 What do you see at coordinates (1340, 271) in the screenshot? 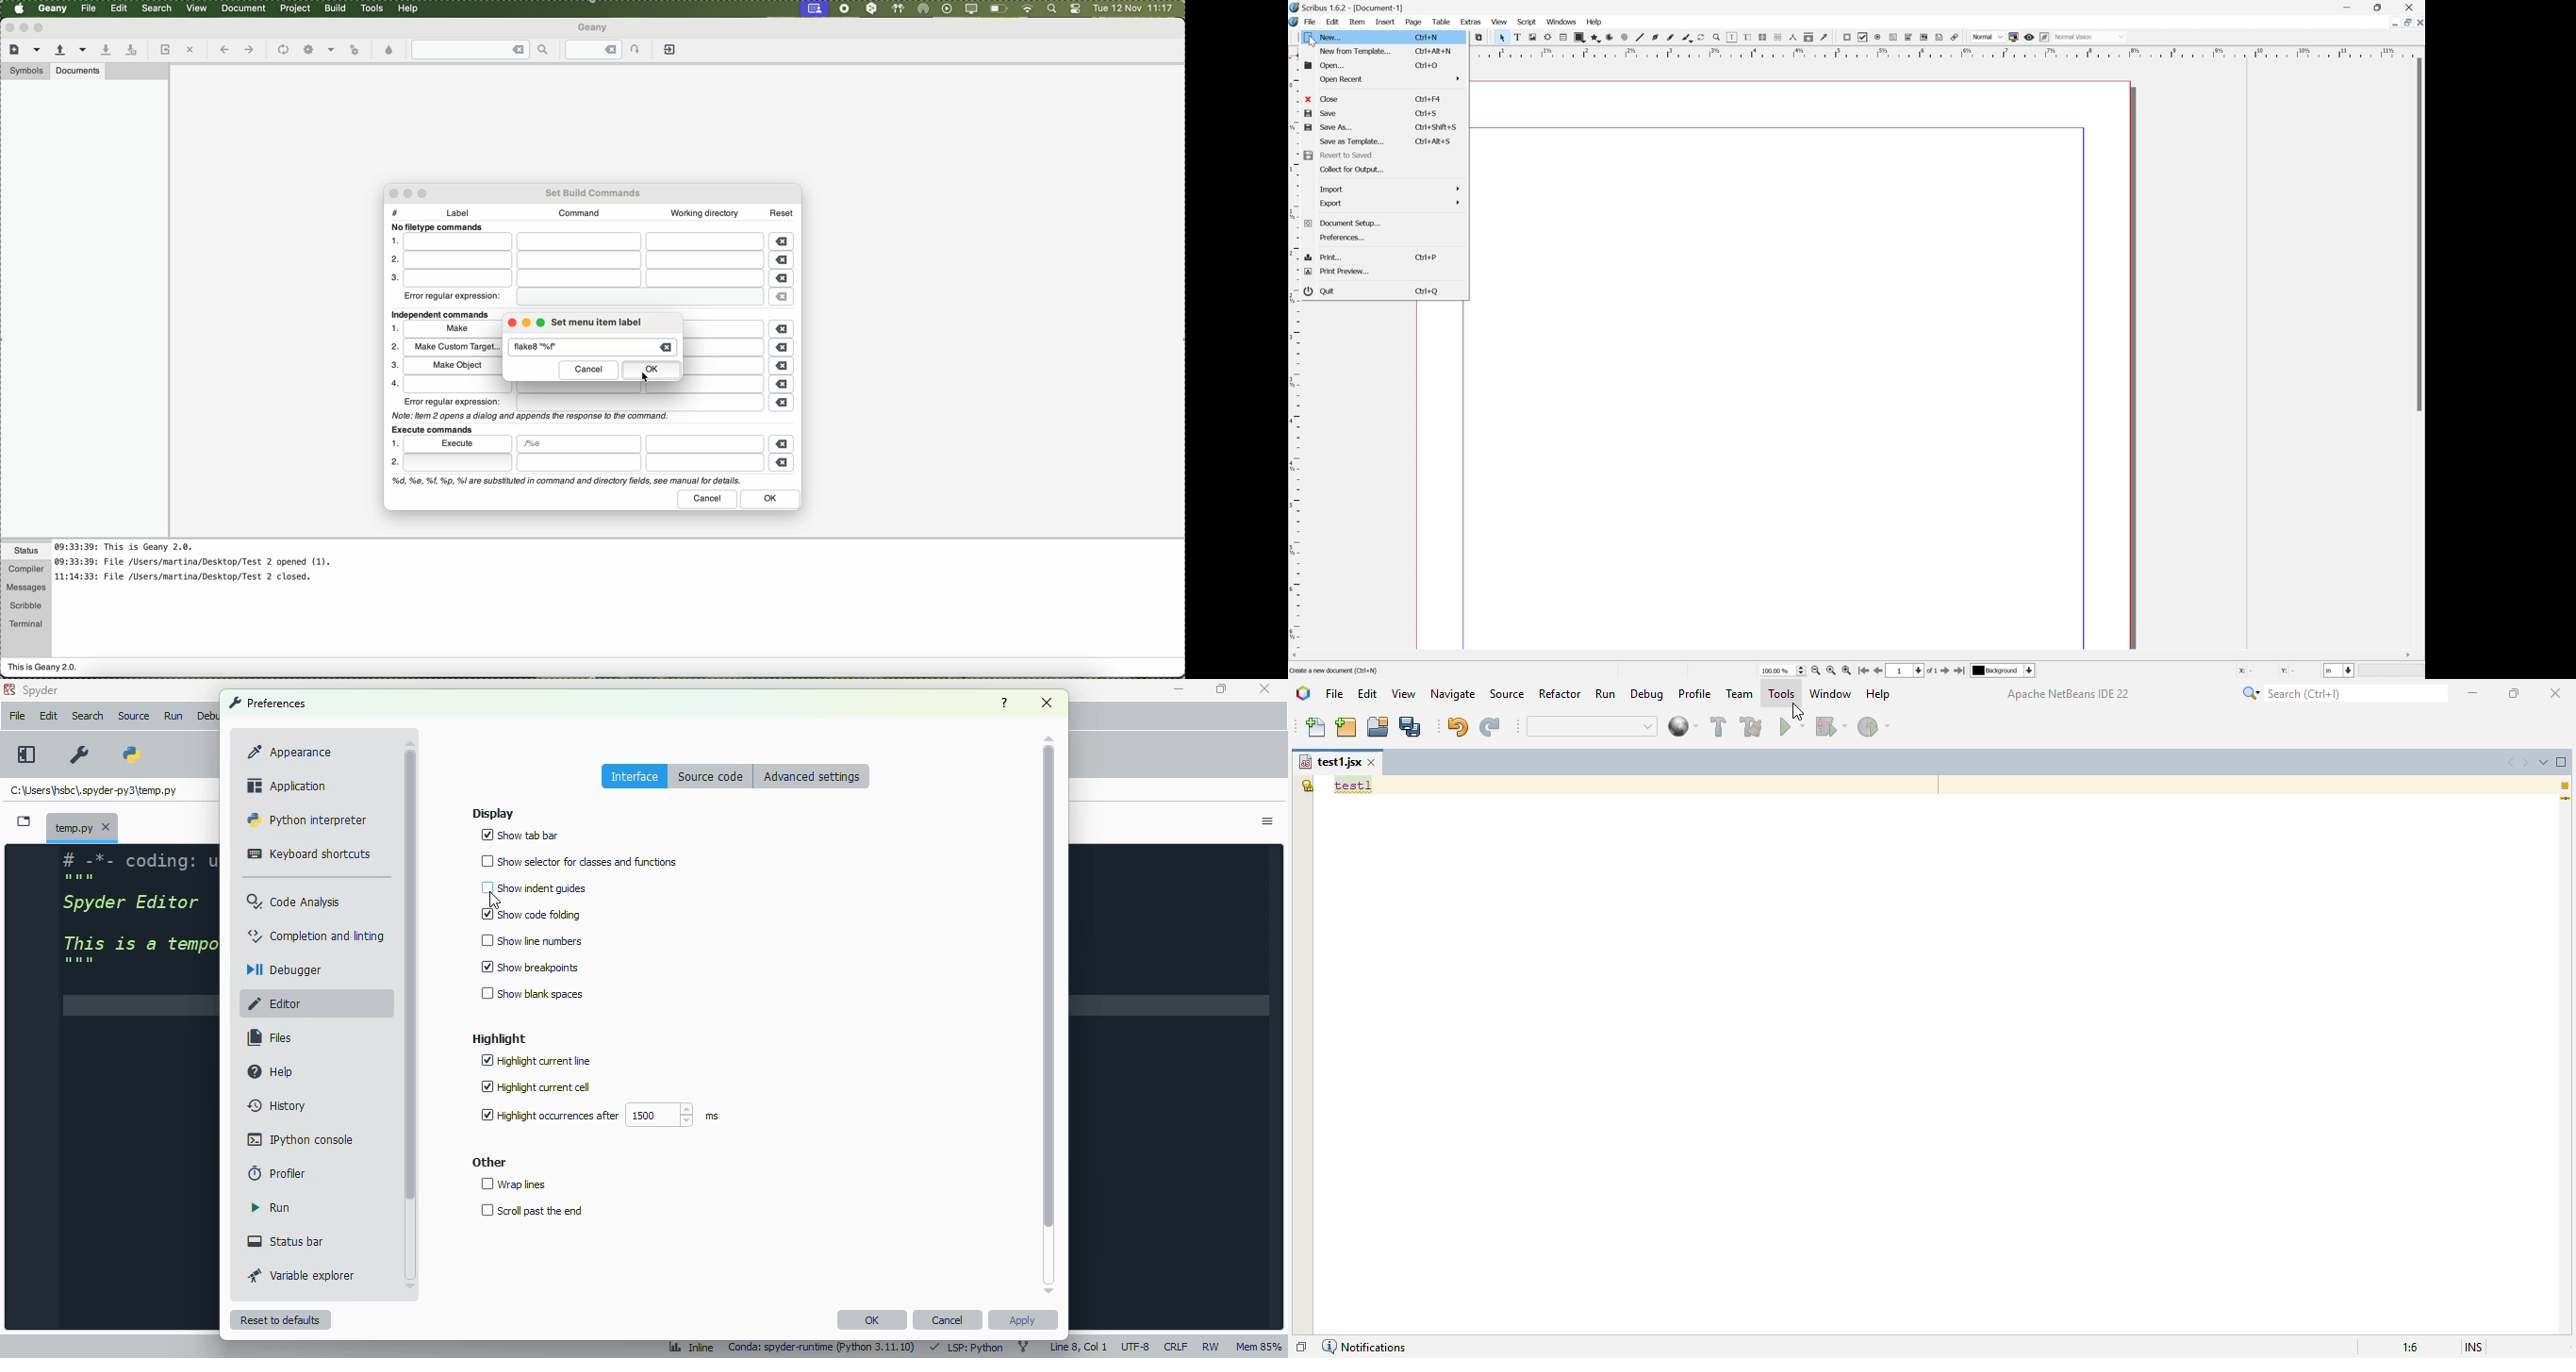
I see `Print preview` at bounding box center [1340, 271].